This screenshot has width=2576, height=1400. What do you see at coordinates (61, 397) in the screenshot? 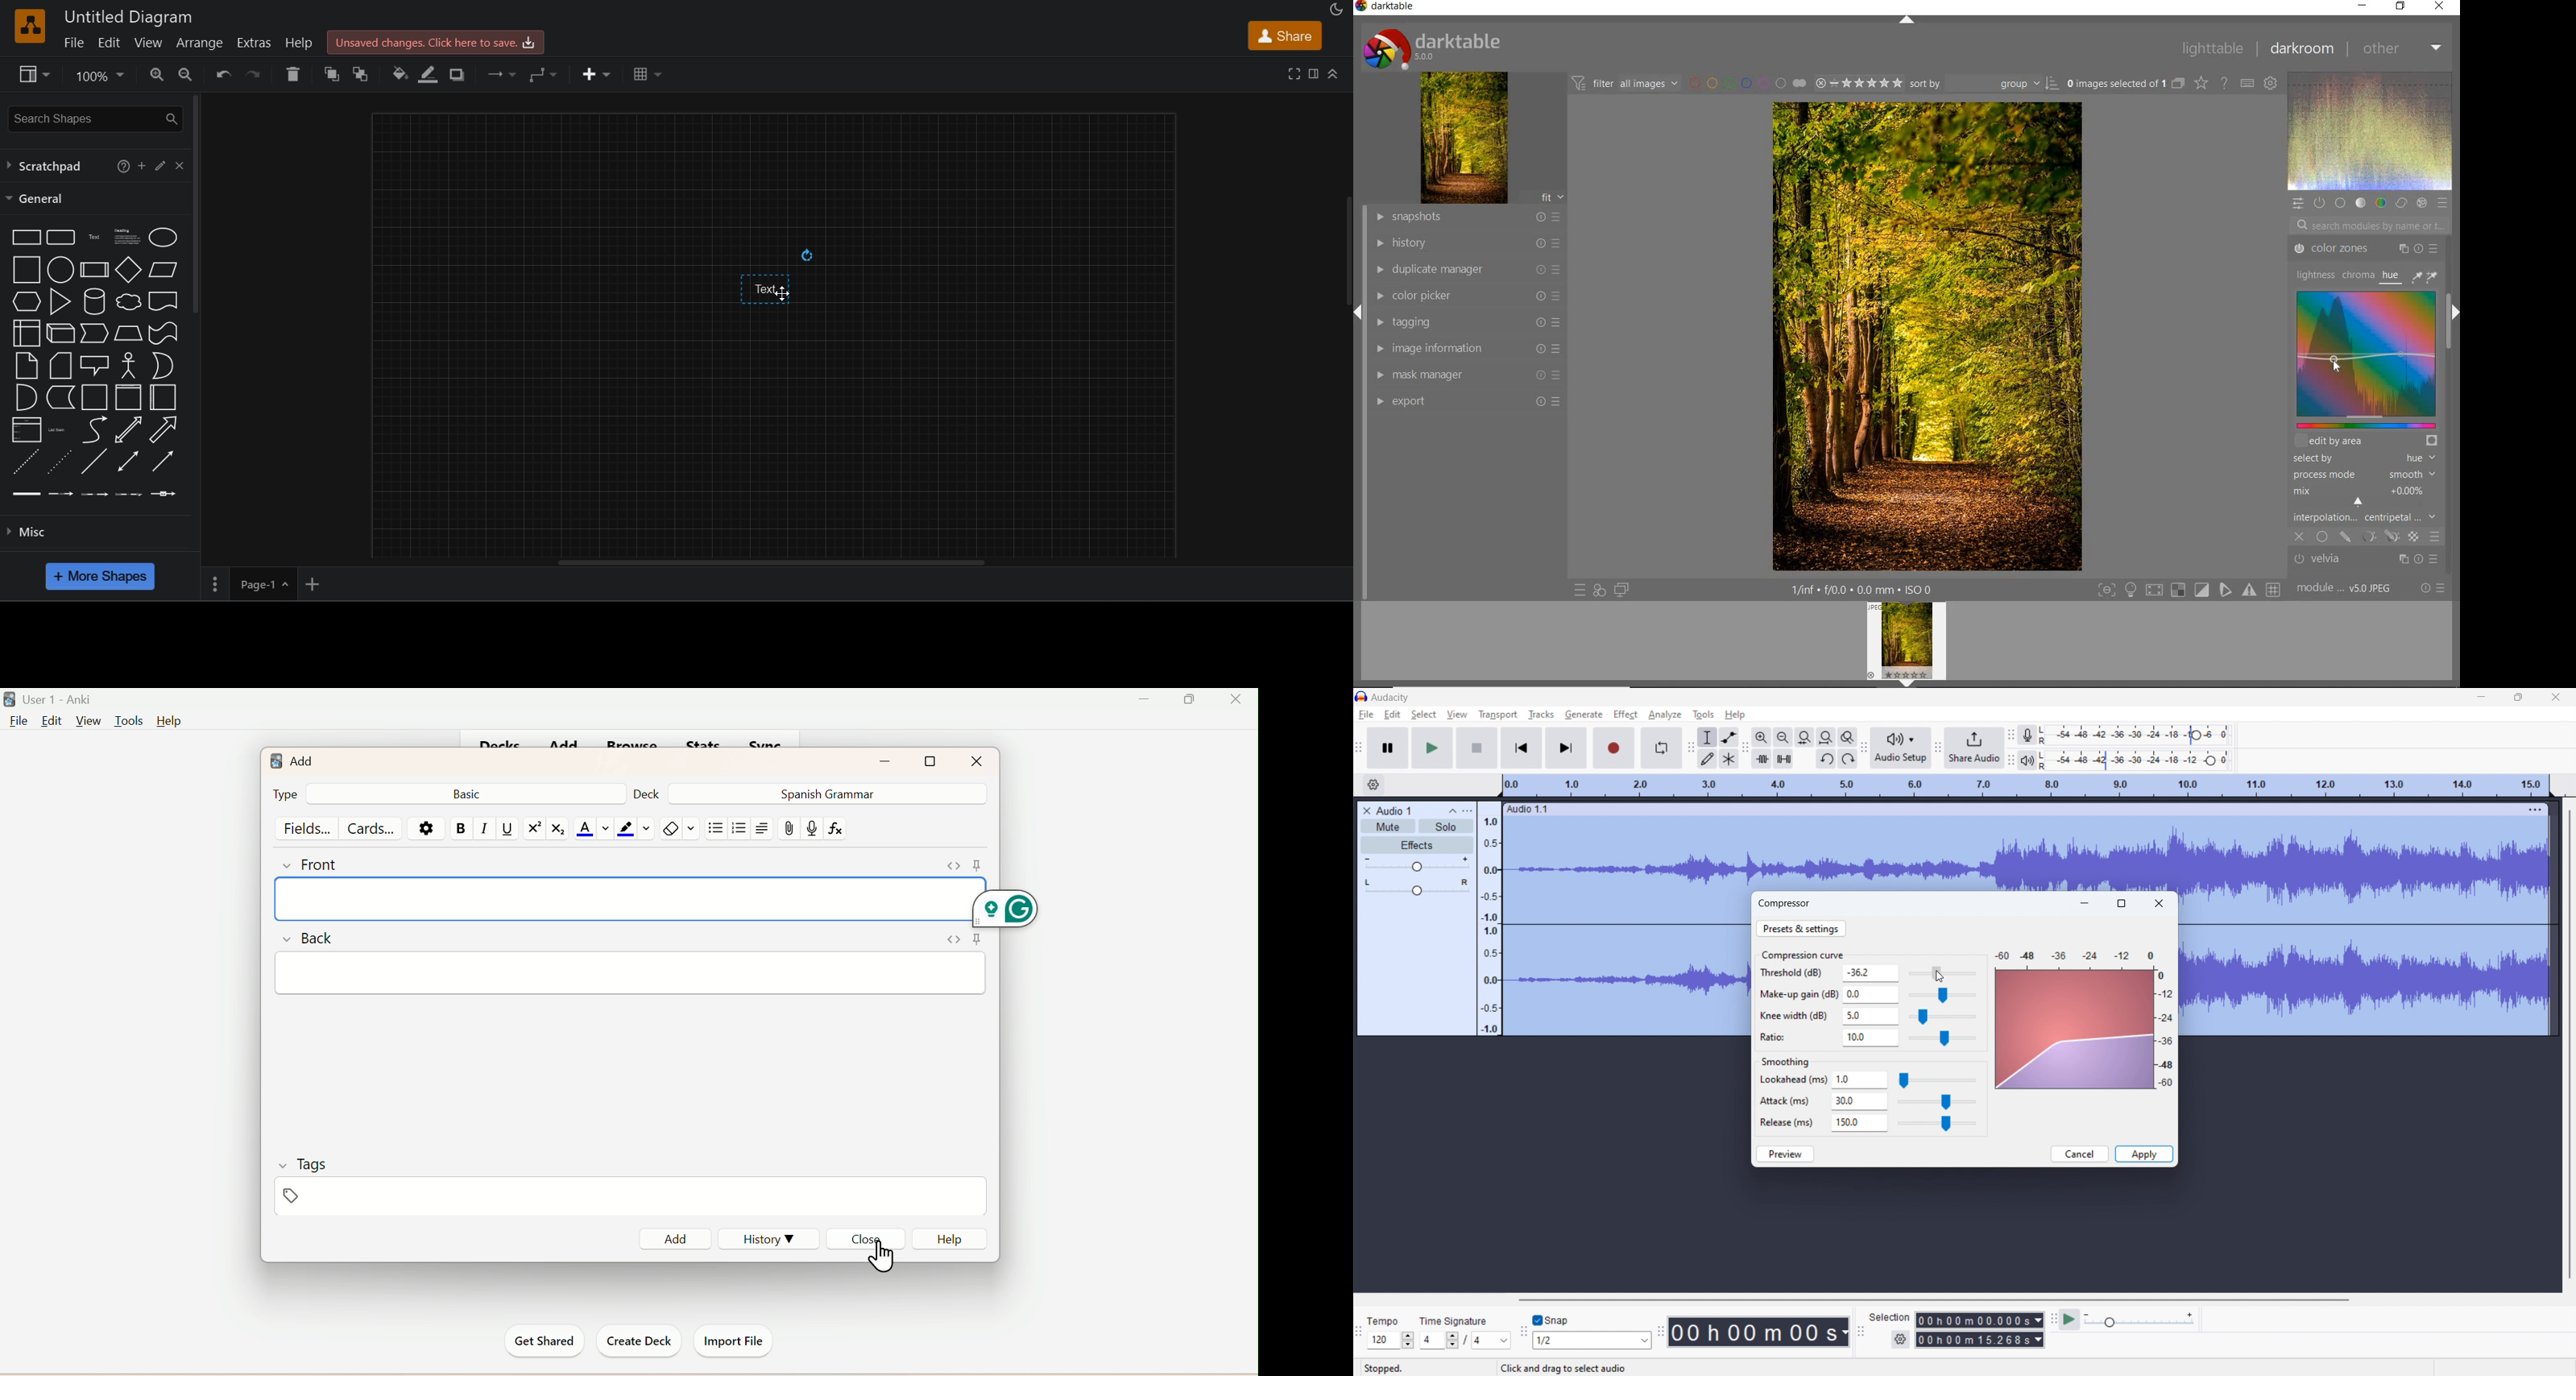
I see `Data storage` at bounding box center [61, 397].